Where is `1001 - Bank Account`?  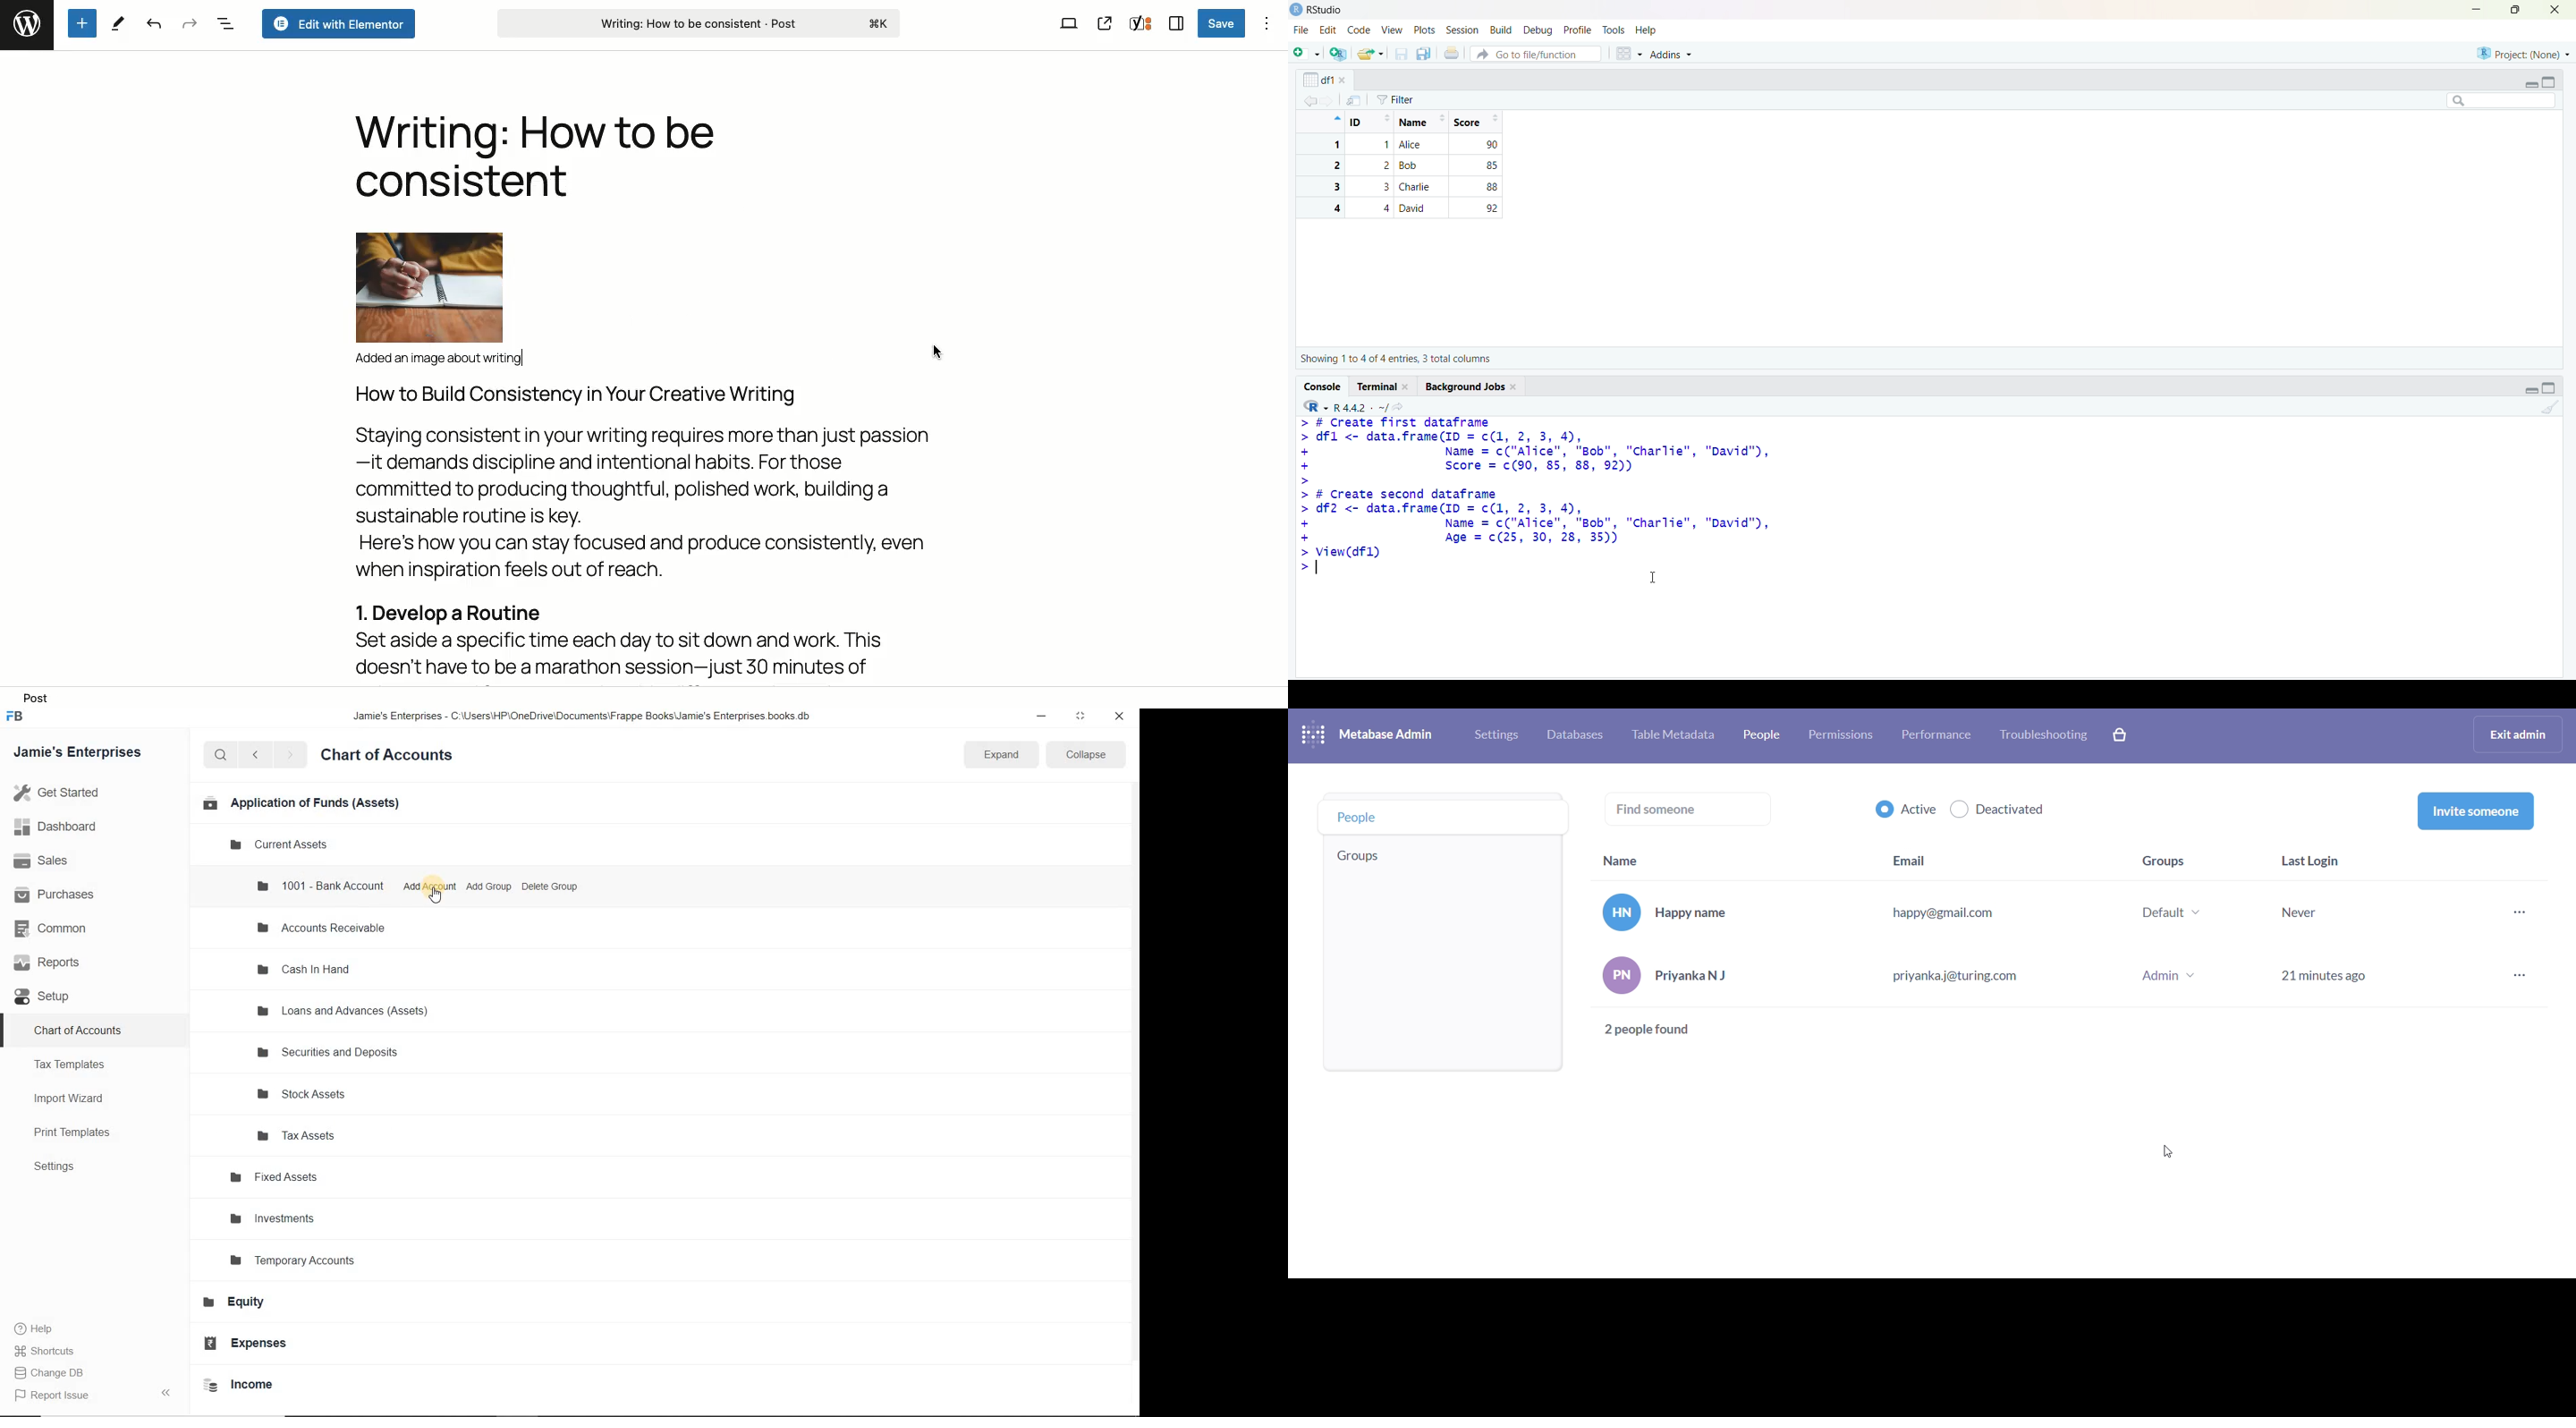
1001 - Bank Account is located at coordinates (321, 885).